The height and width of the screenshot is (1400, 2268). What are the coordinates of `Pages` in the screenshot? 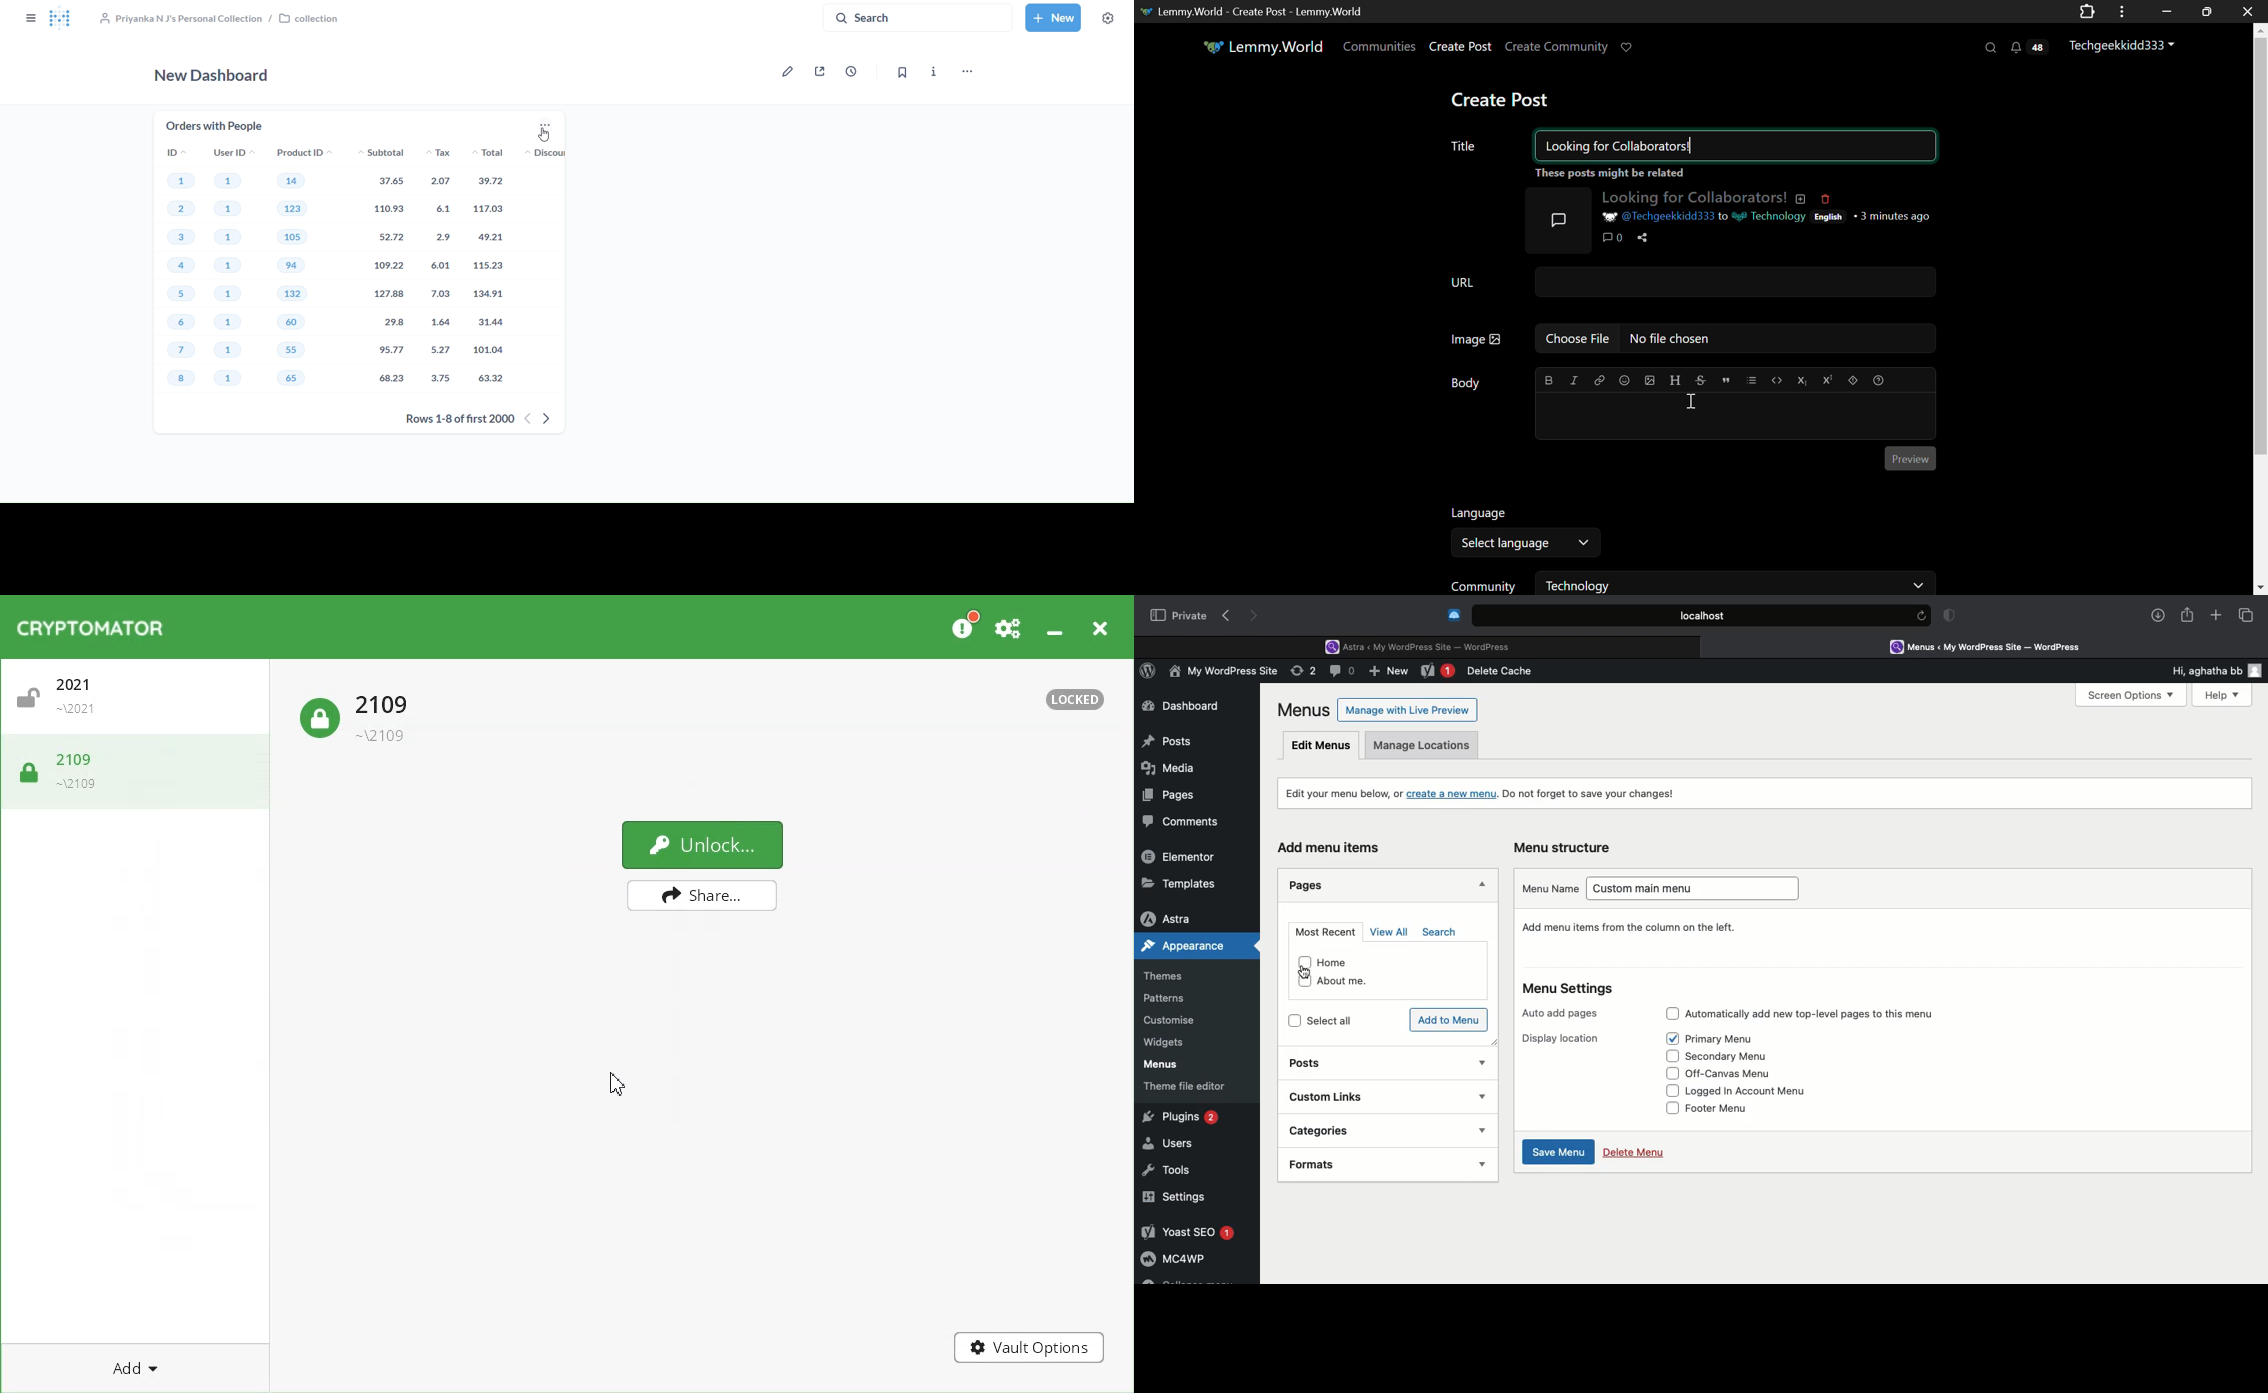 It's located at (1310, 884).